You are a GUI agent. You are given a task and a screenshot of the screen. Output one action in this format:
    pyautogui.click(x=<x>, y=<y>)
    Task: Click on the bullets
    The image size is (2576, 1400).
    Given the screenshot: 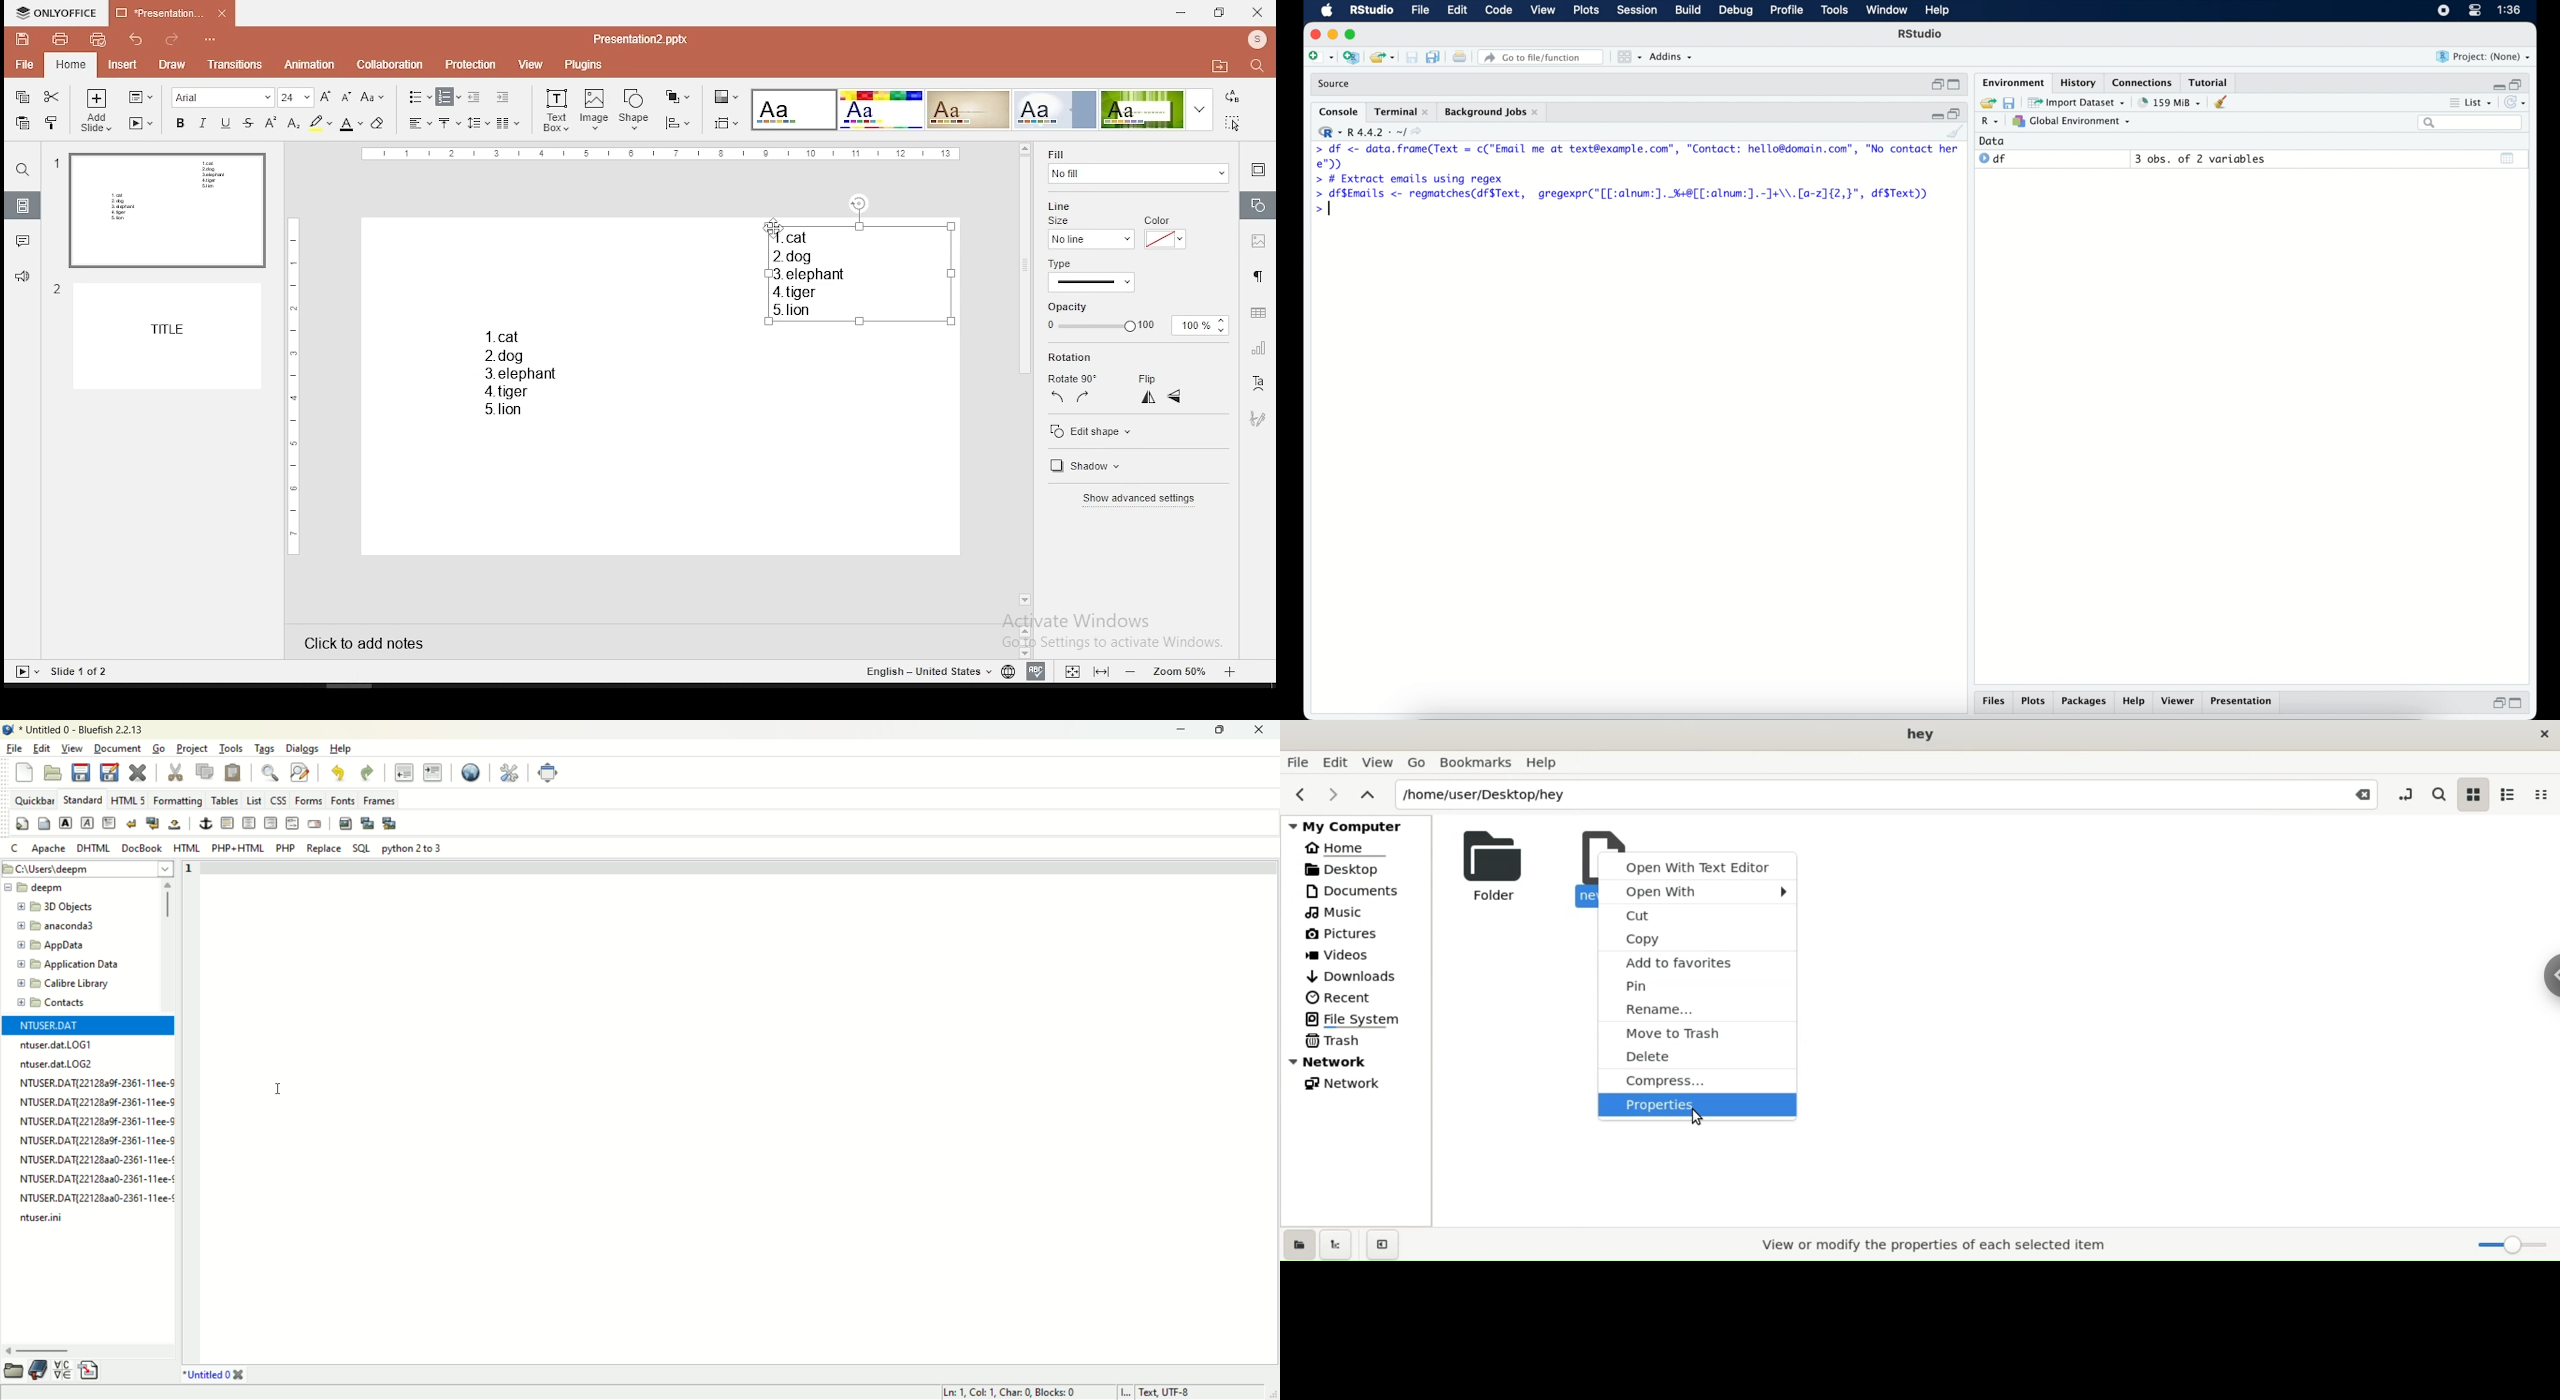 What is the action you would take?
    pyautogui.click(x=420, y=98)
    